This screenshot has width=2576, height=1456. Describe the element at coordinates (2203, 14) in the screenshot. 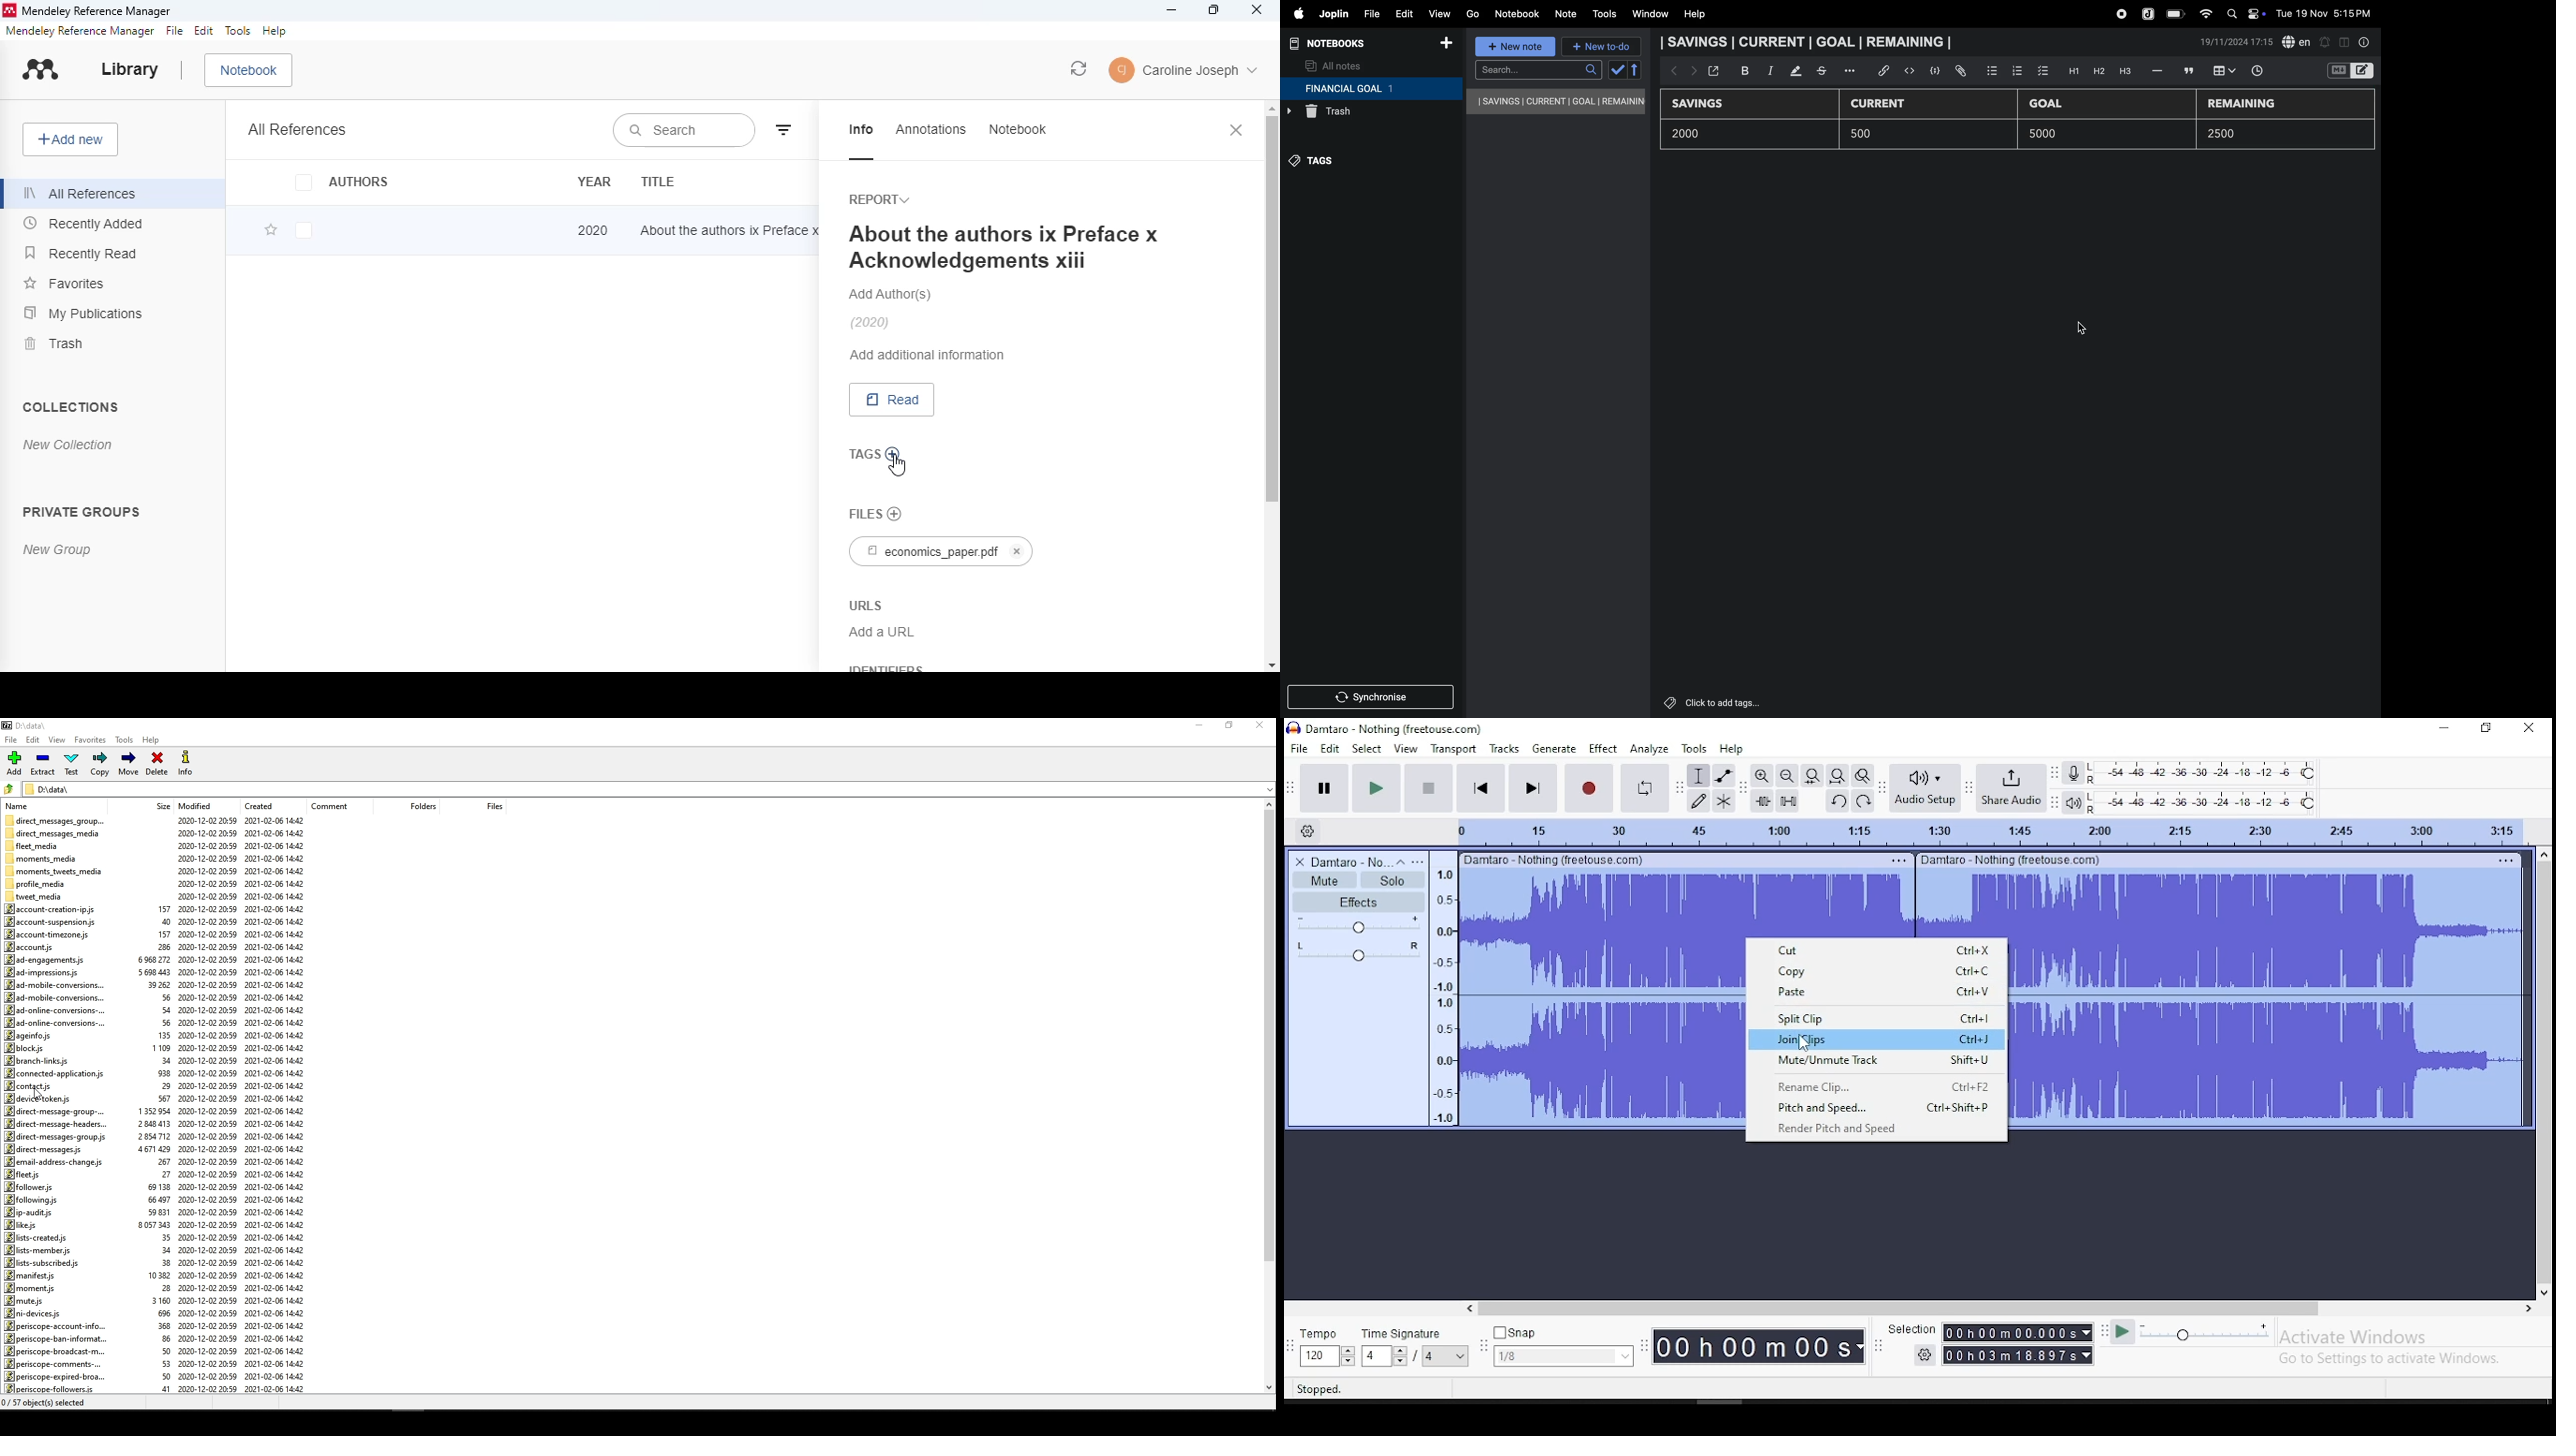

I see `wifi` at that location.